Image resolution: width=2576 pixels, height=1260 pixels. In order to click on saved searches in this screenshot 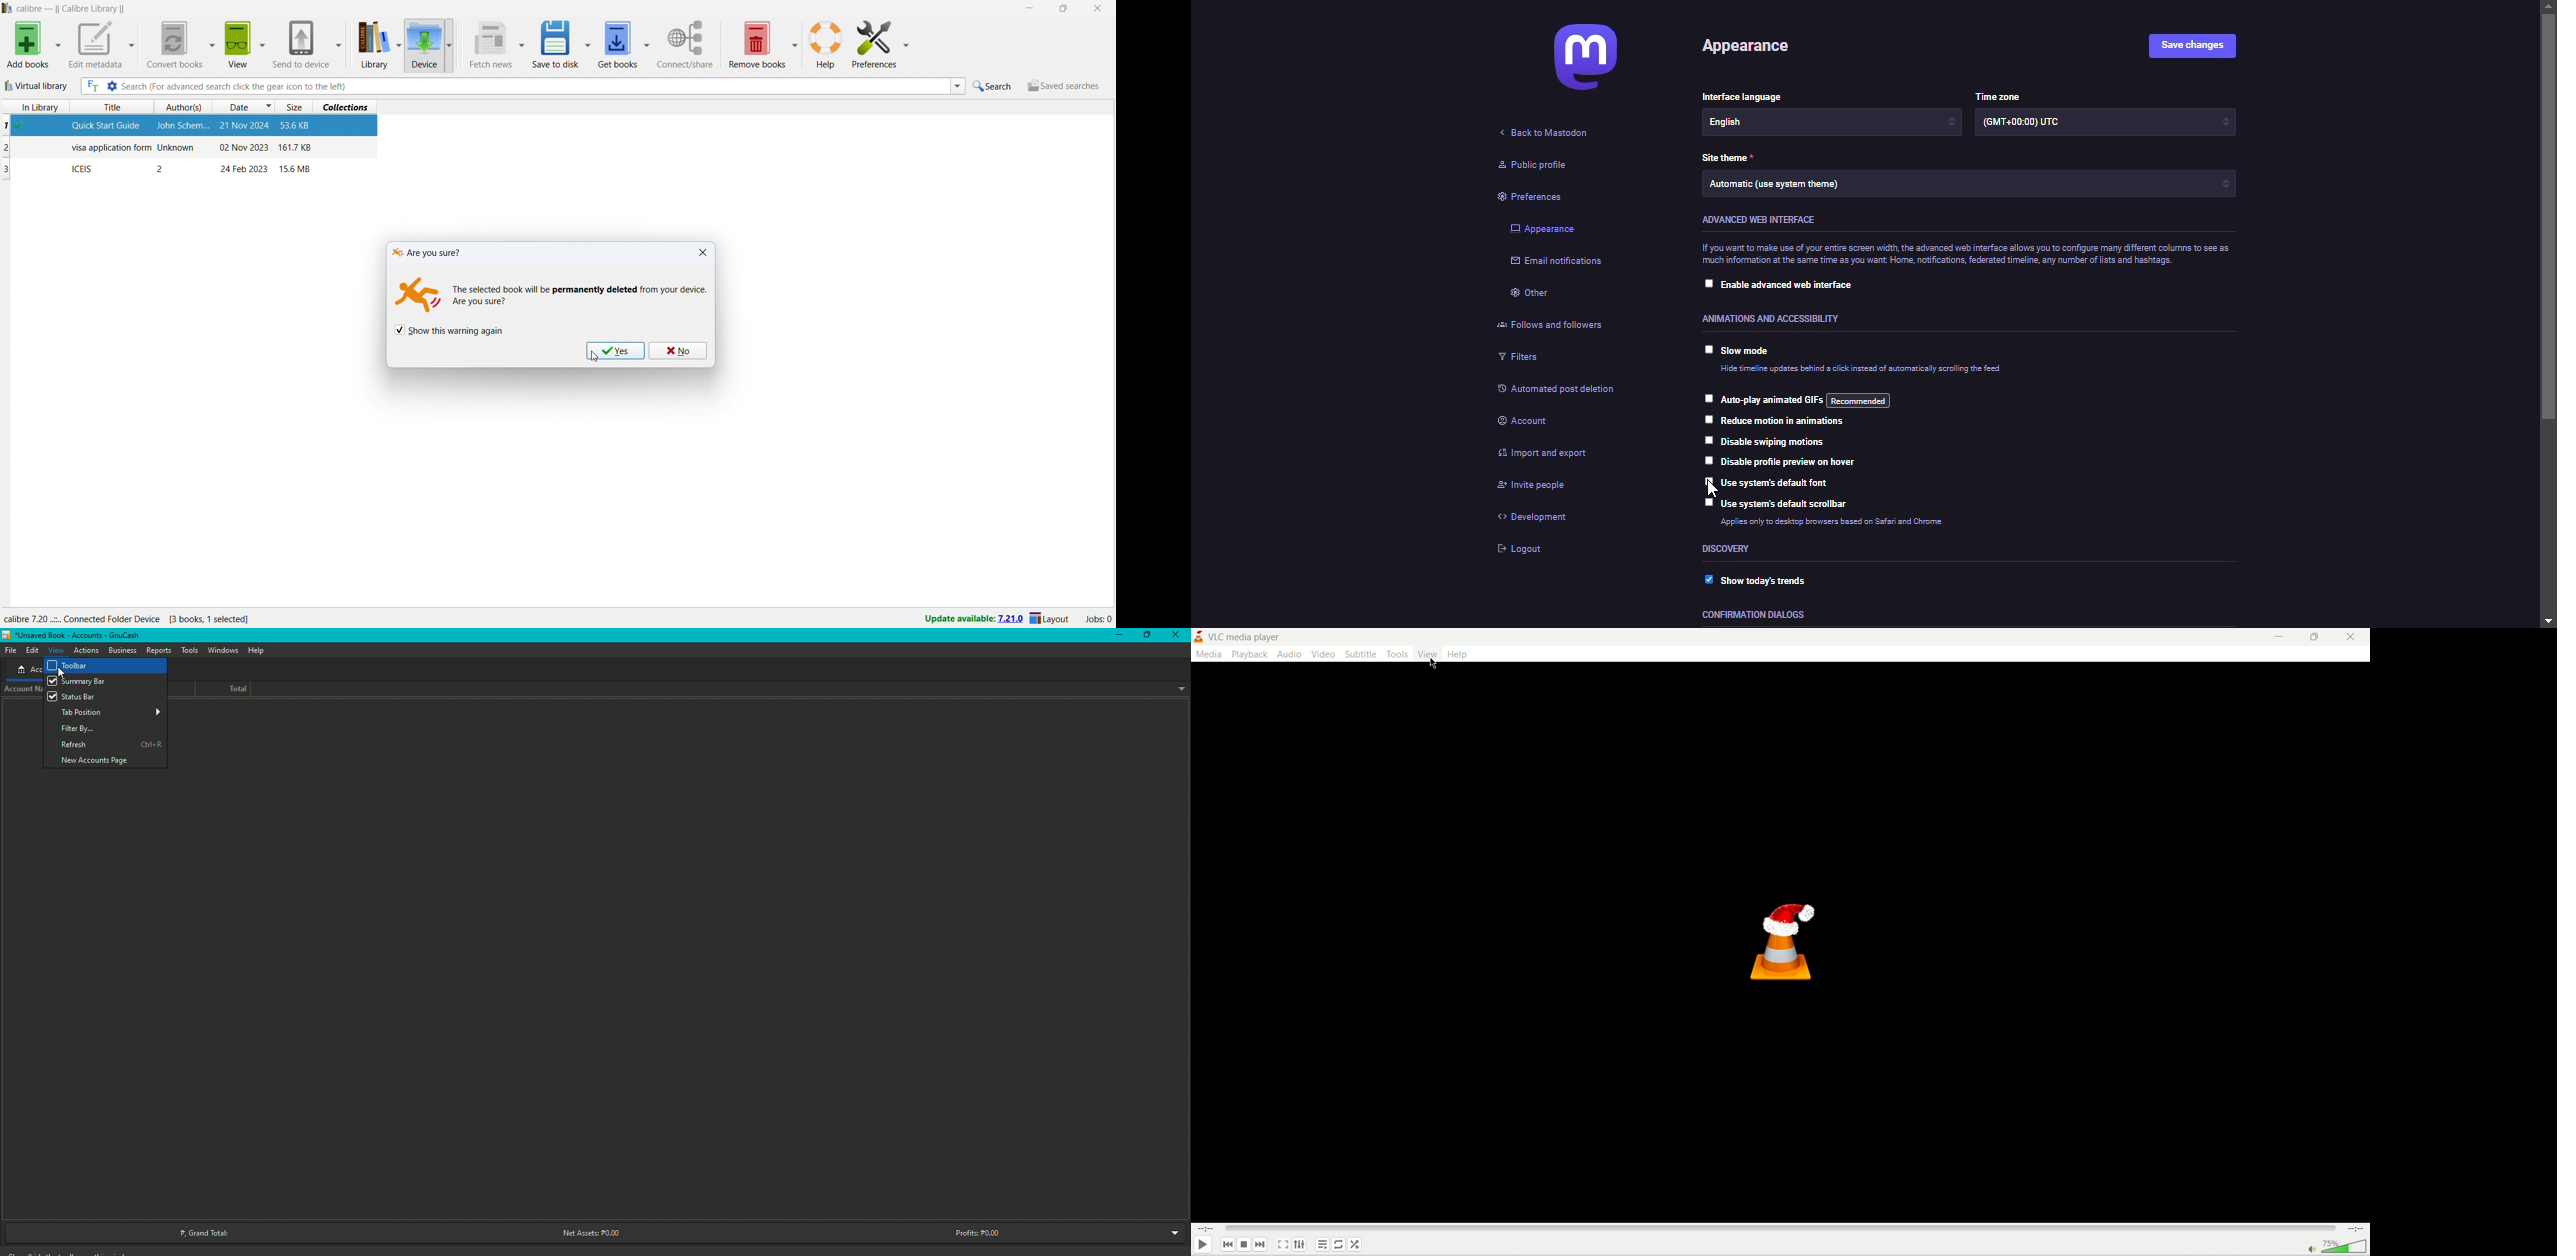, I will do `click(1063, 85)`.